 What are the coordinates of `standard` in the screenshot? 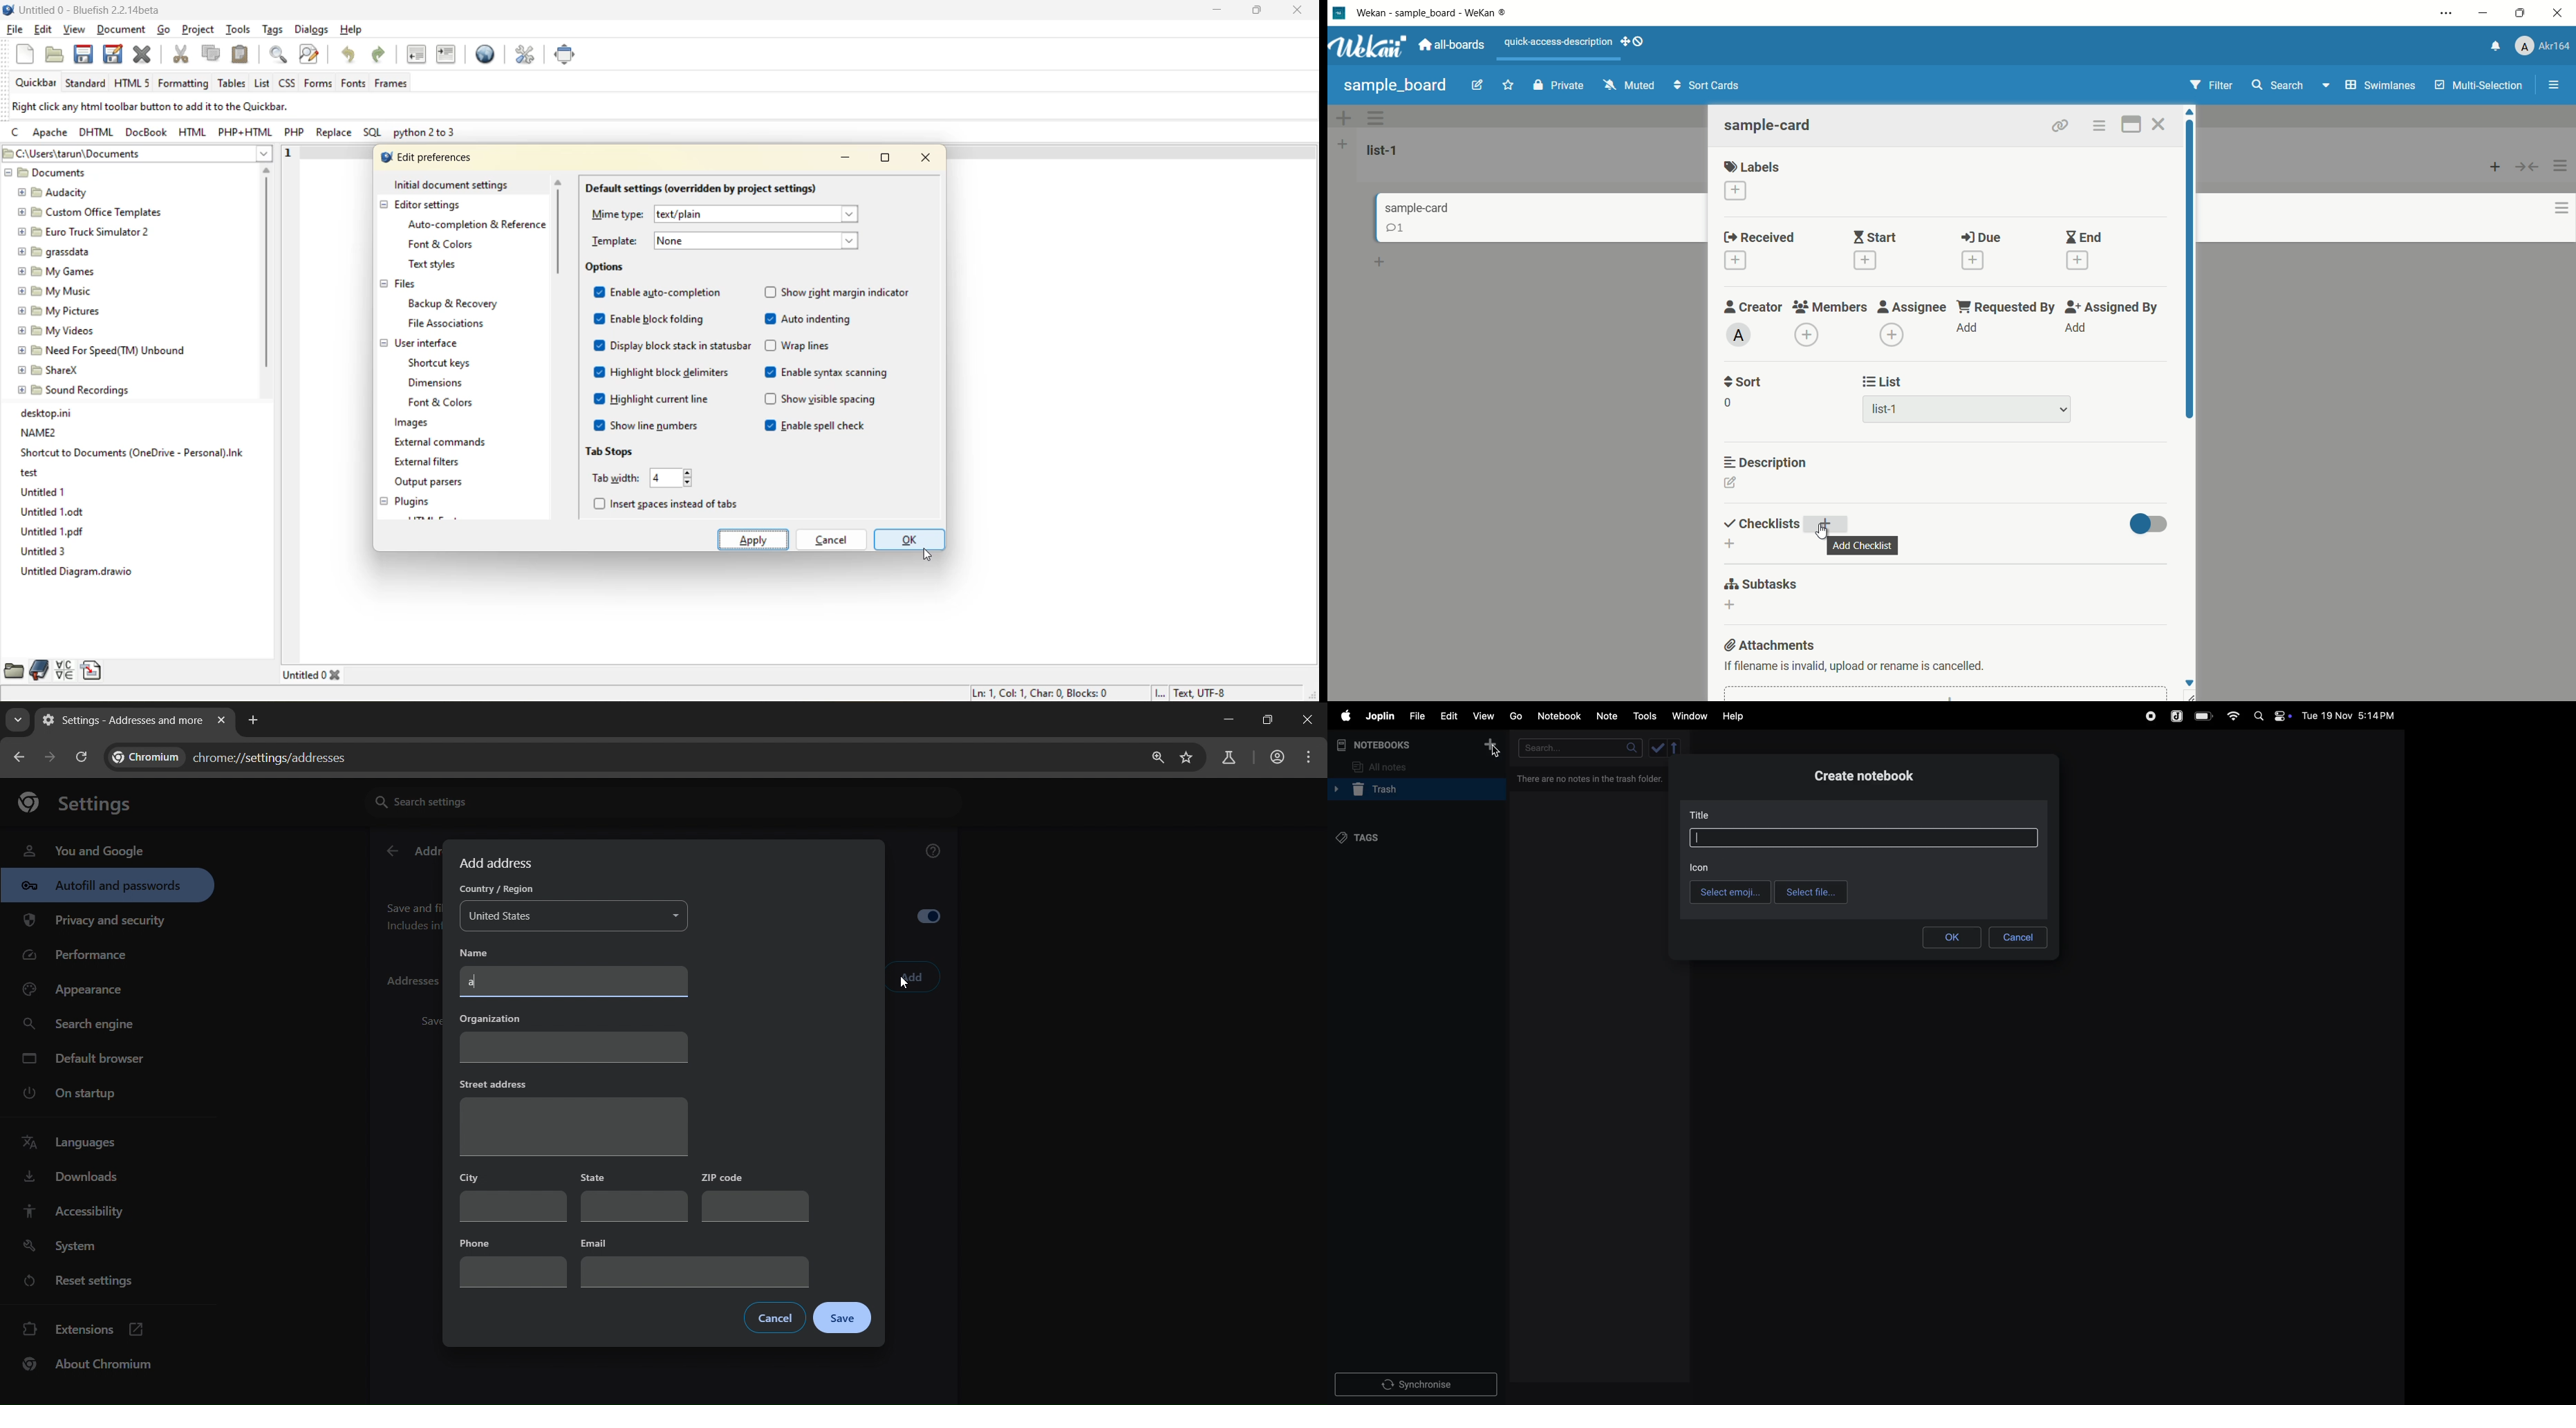 It's located at (86, 85).